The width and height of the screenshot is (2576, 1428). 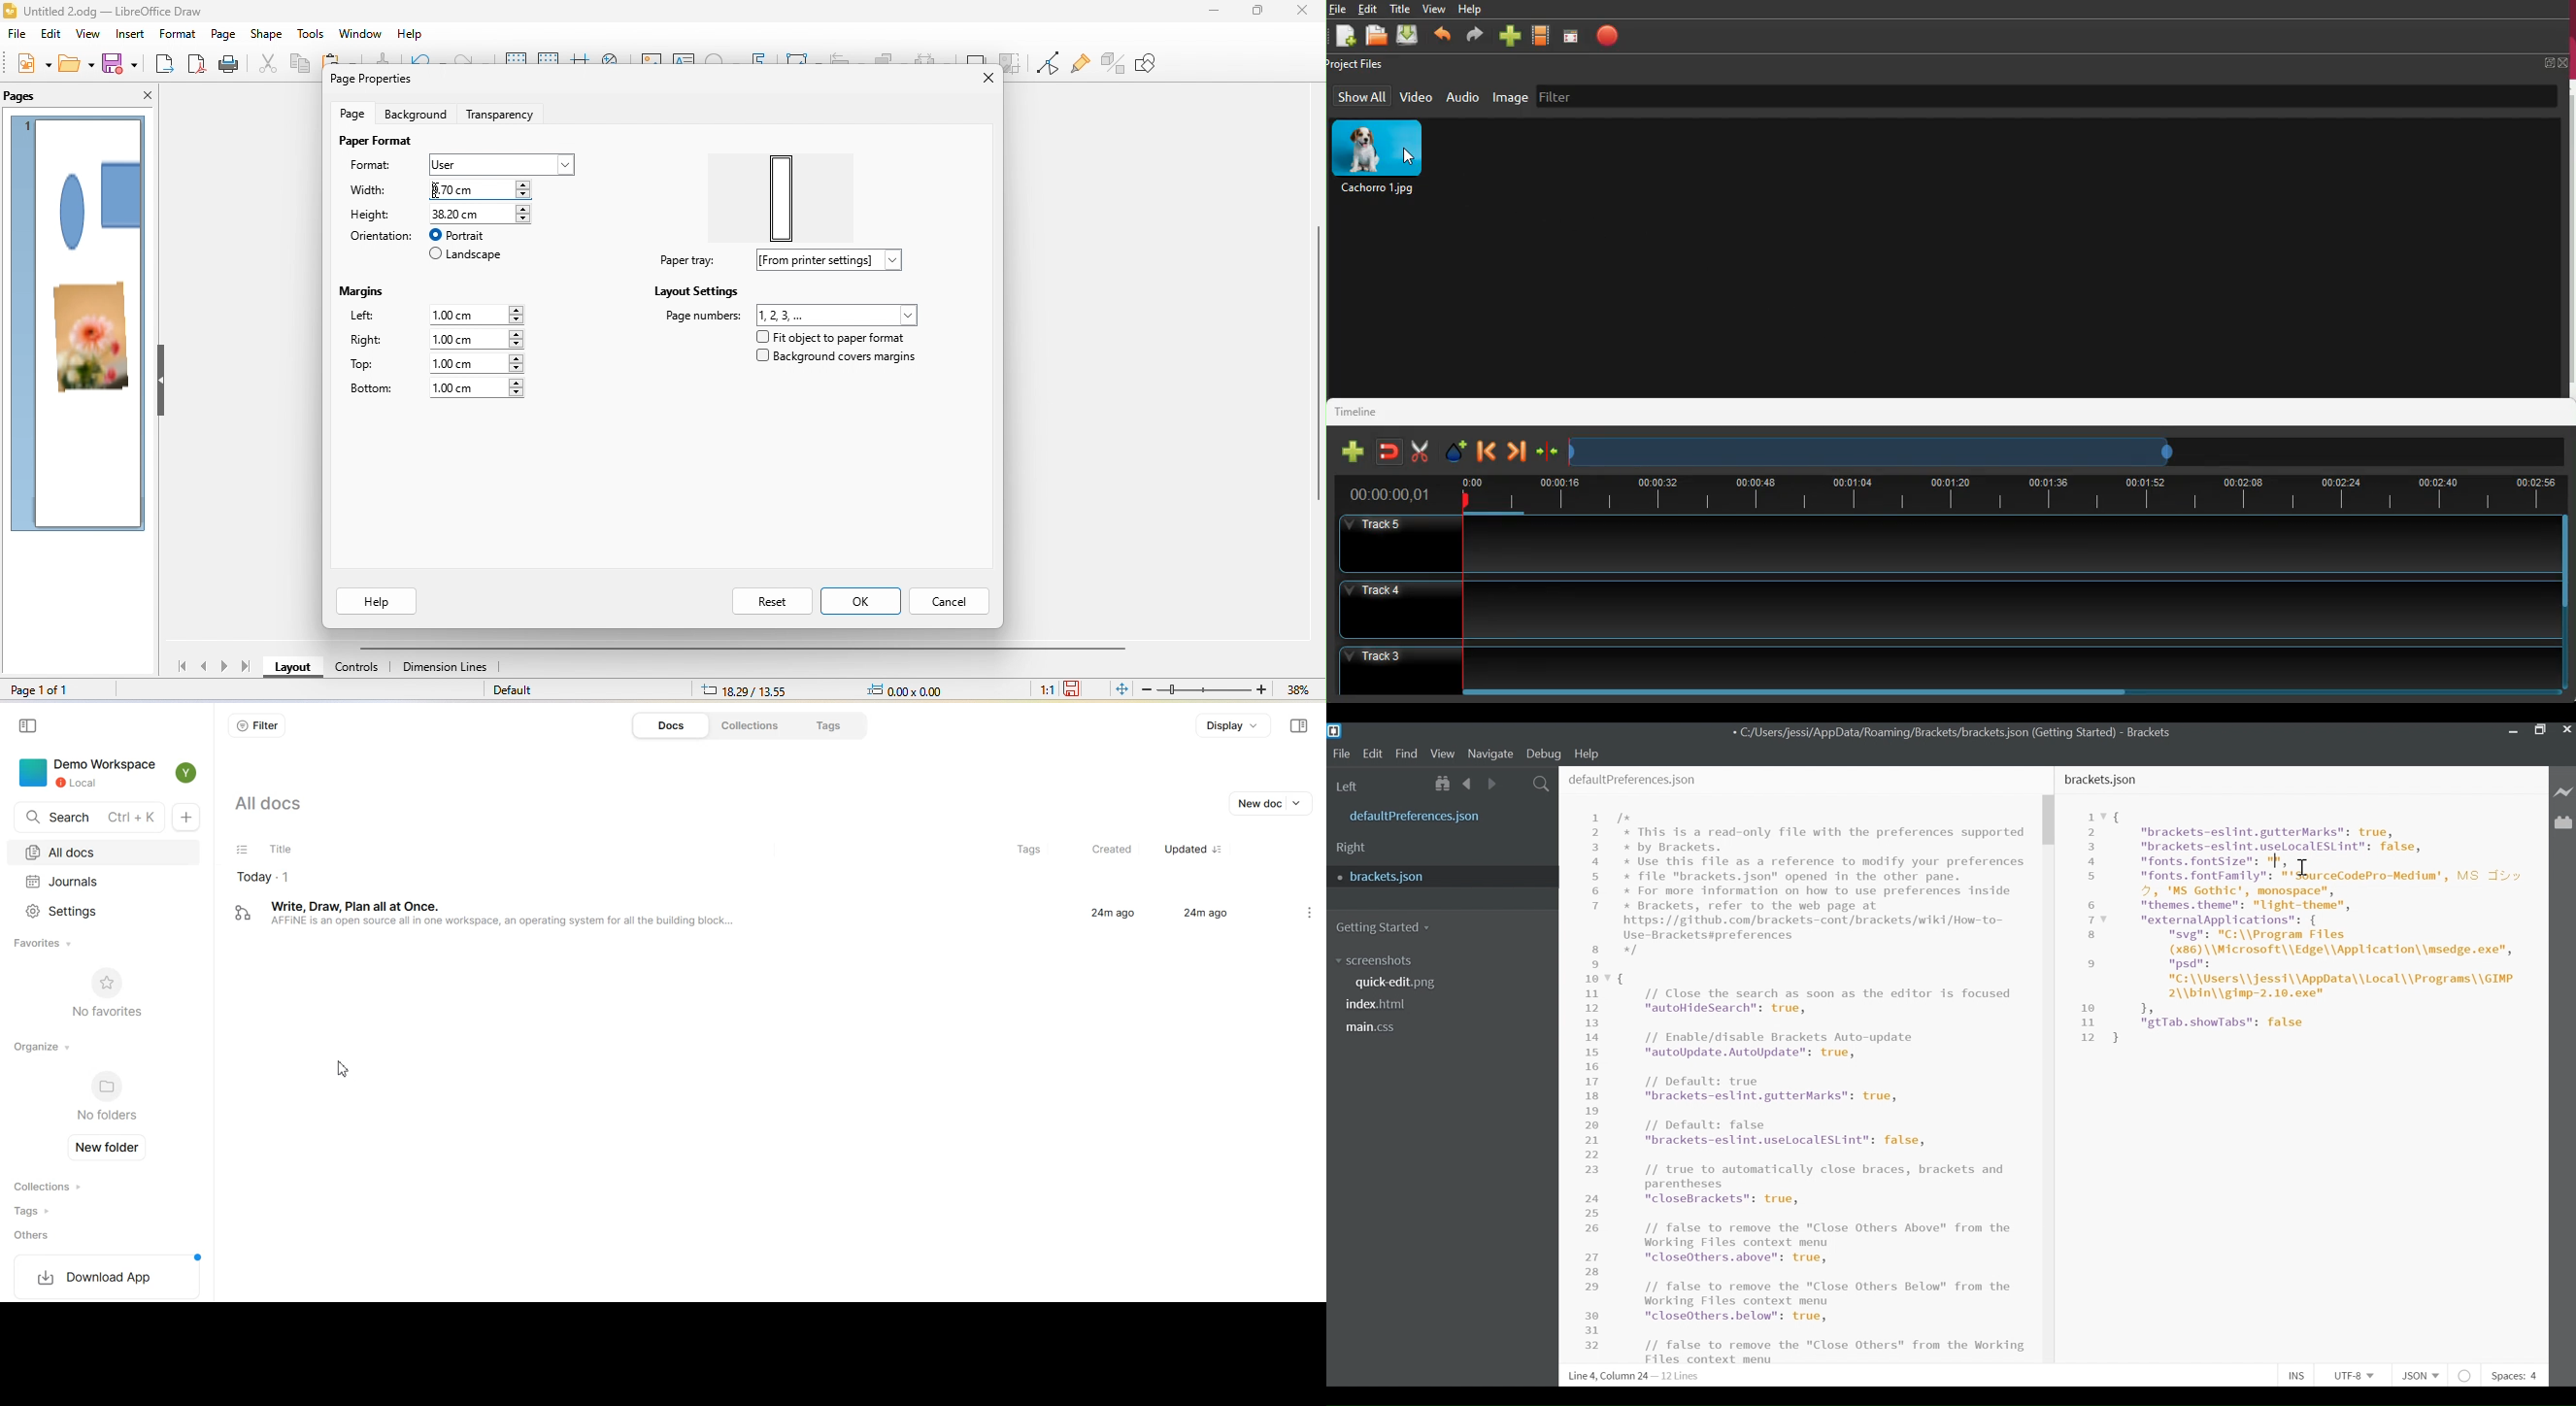 I want to click on help, so click(x=411, y=35).